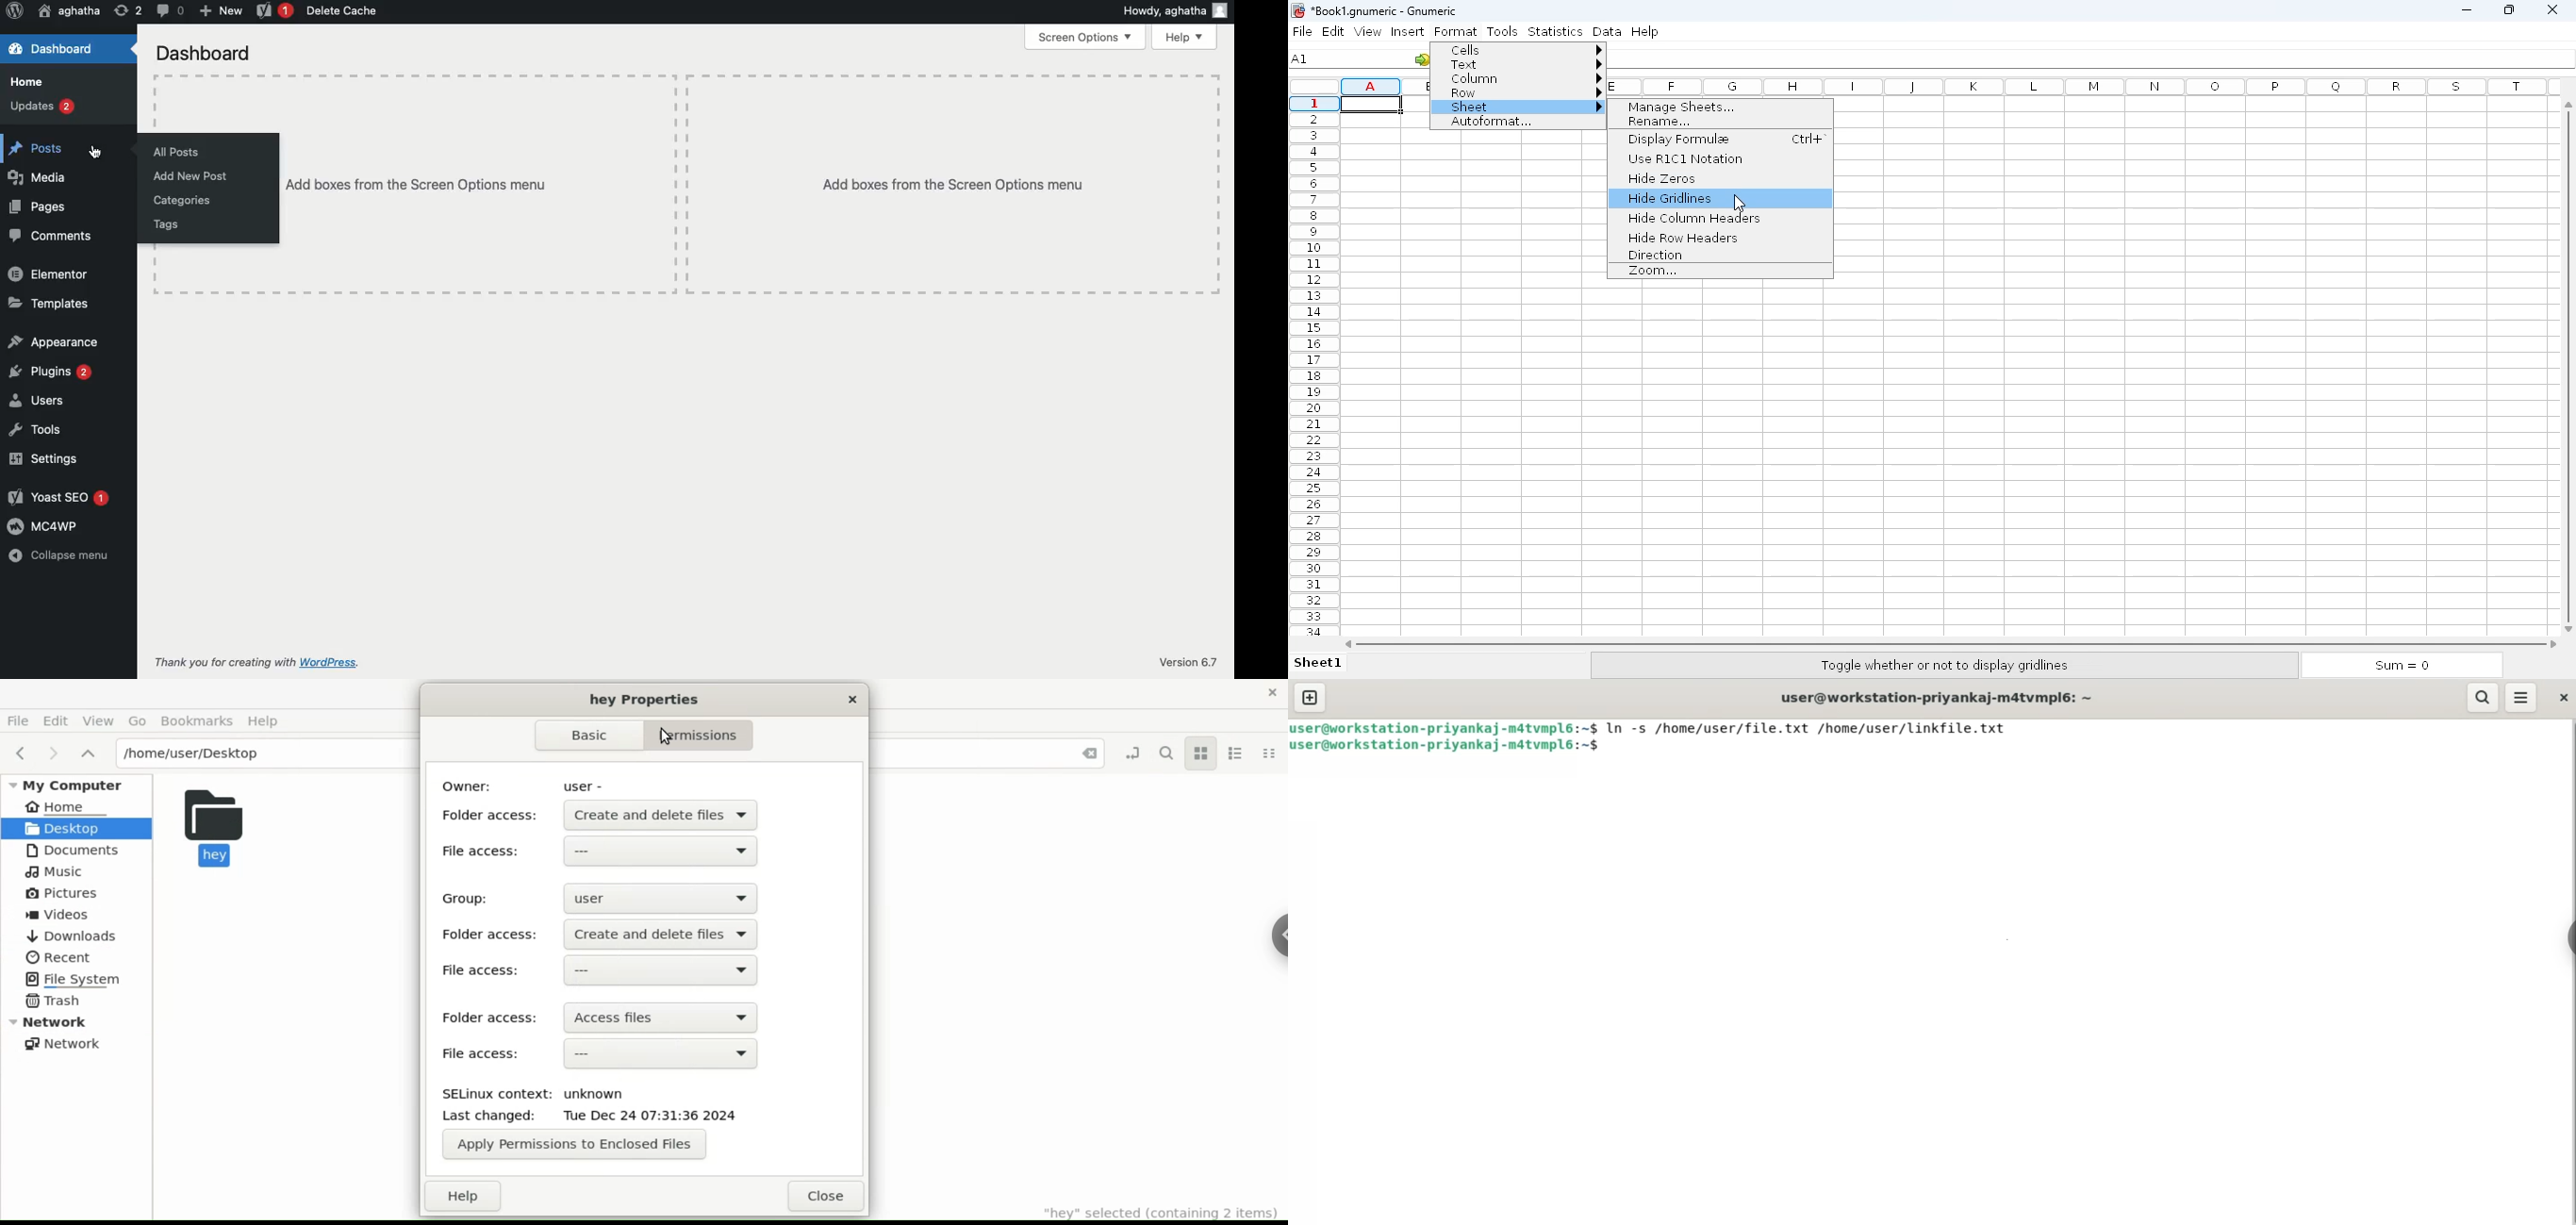 This screenshot has width=2576, height=1232. Describe the element at coordinates (1933, 697) in the screenshot. I see ` user@workstation-priyanka-m4tvmpl6:~` at that location.